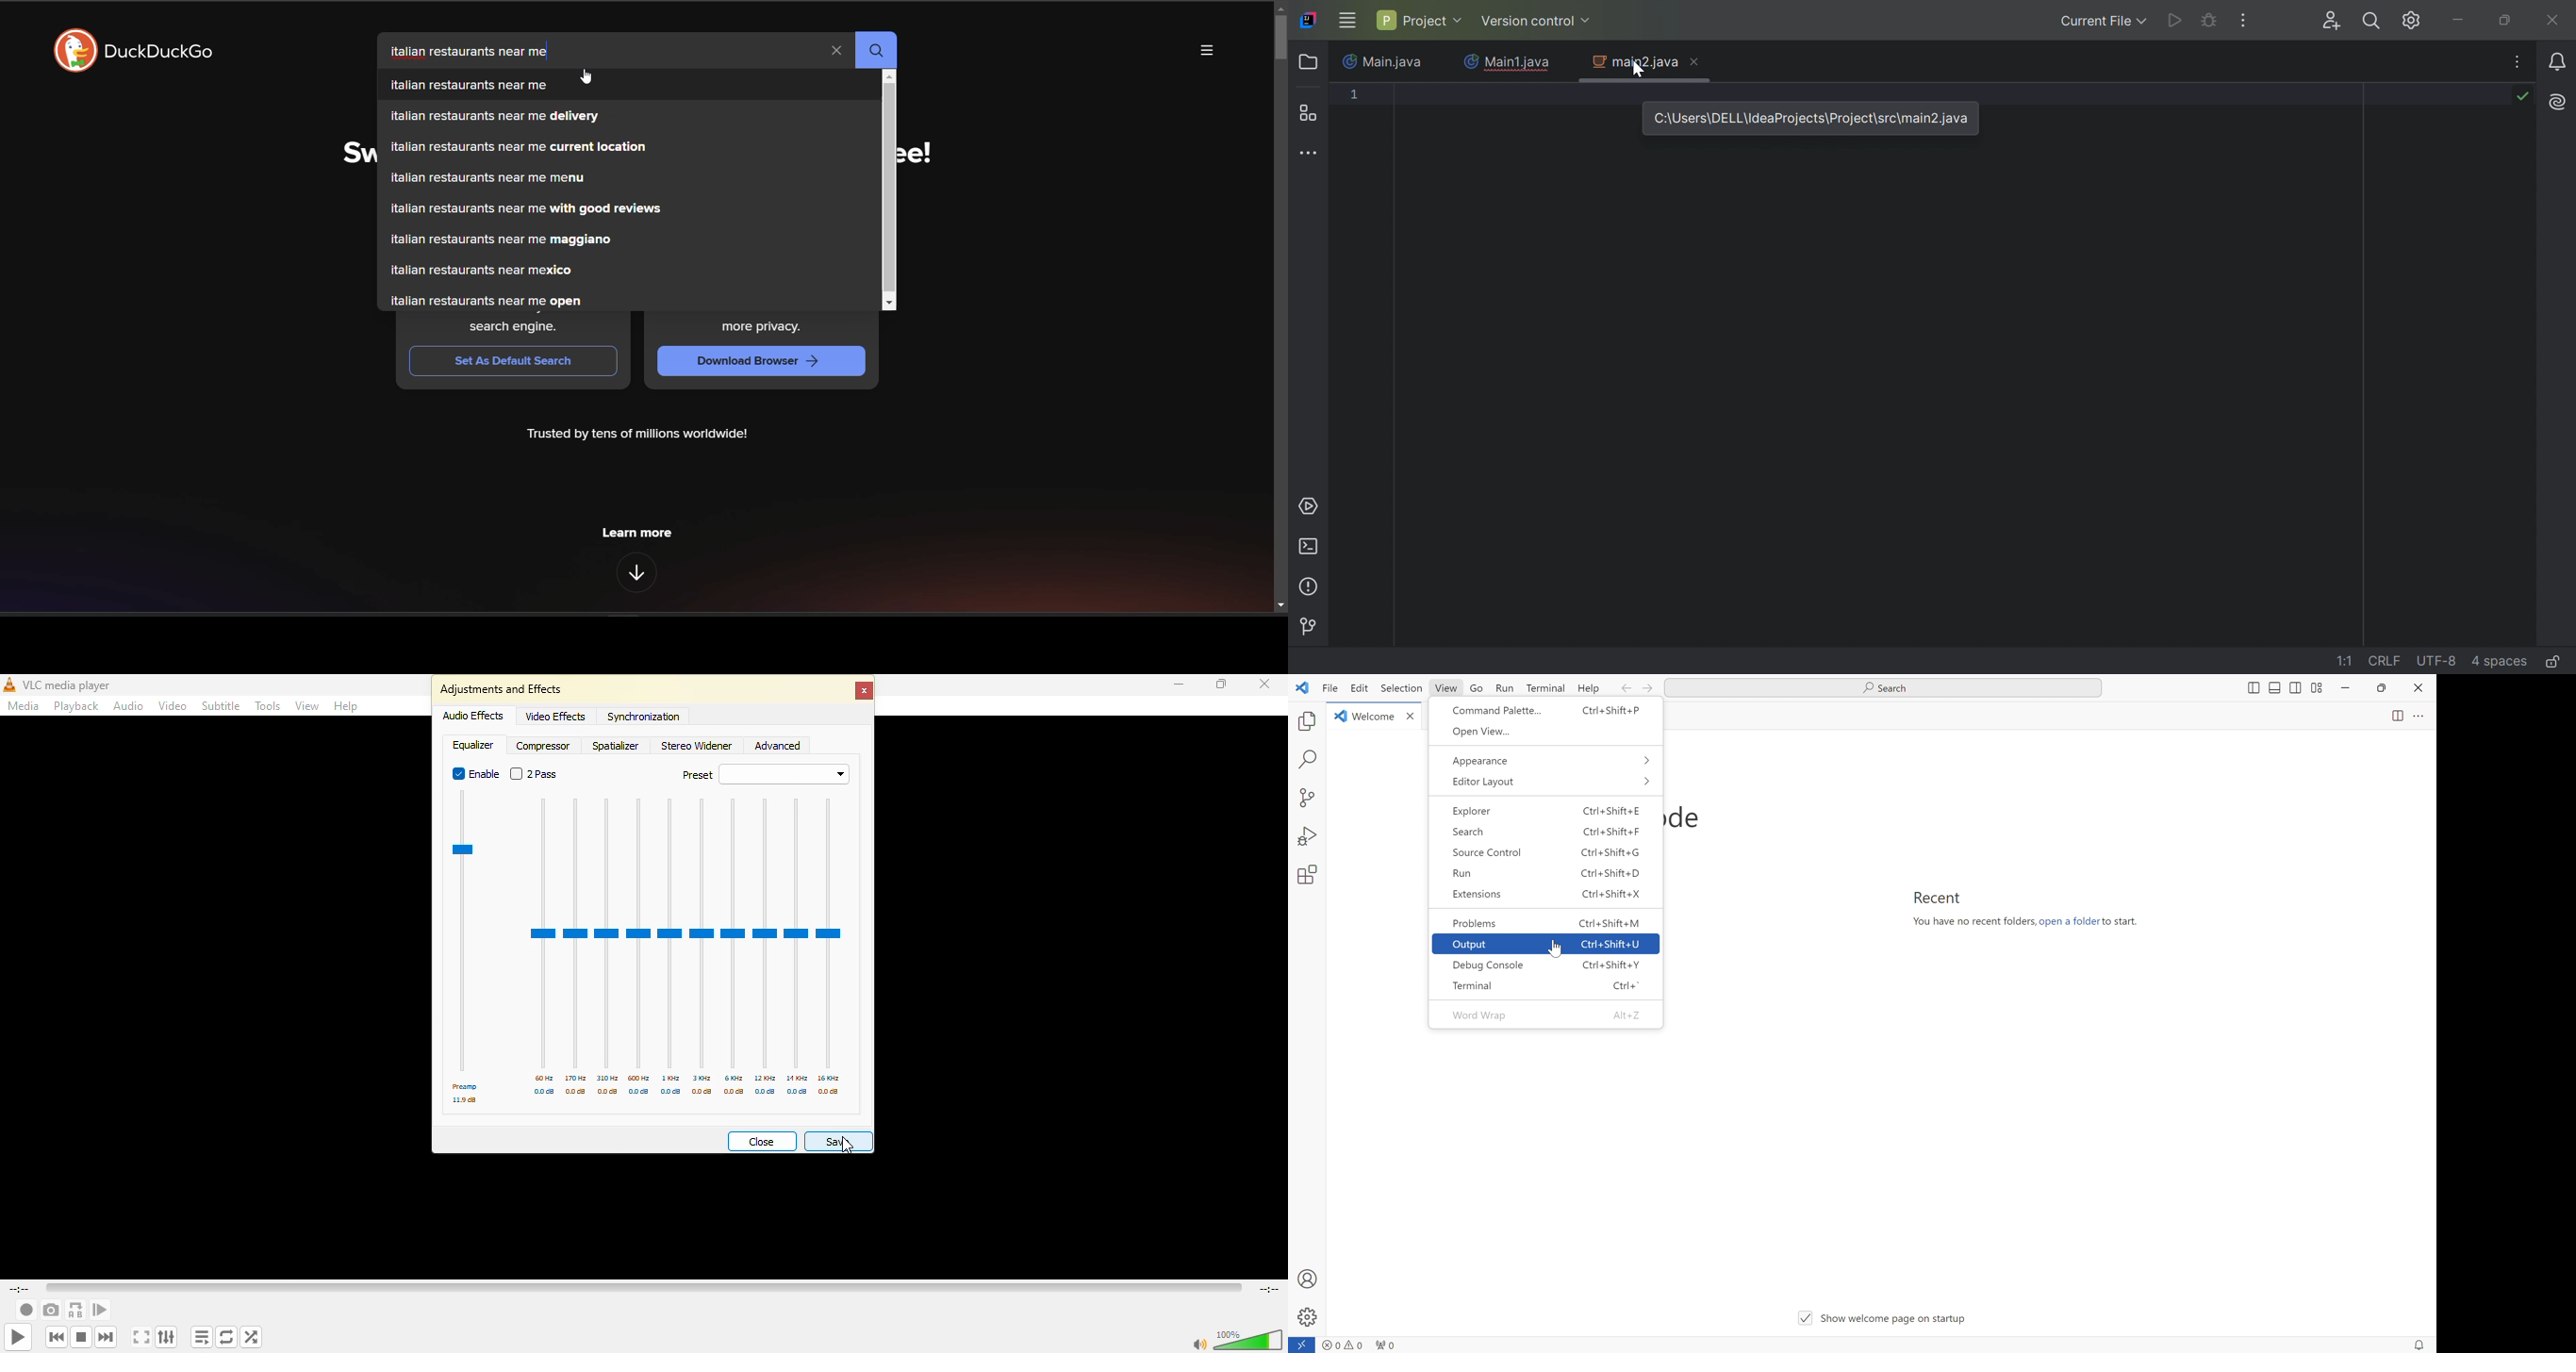 This screenshot has width=2576, height=1372. I want to click on next media in the playlist, so click(106, 1337).